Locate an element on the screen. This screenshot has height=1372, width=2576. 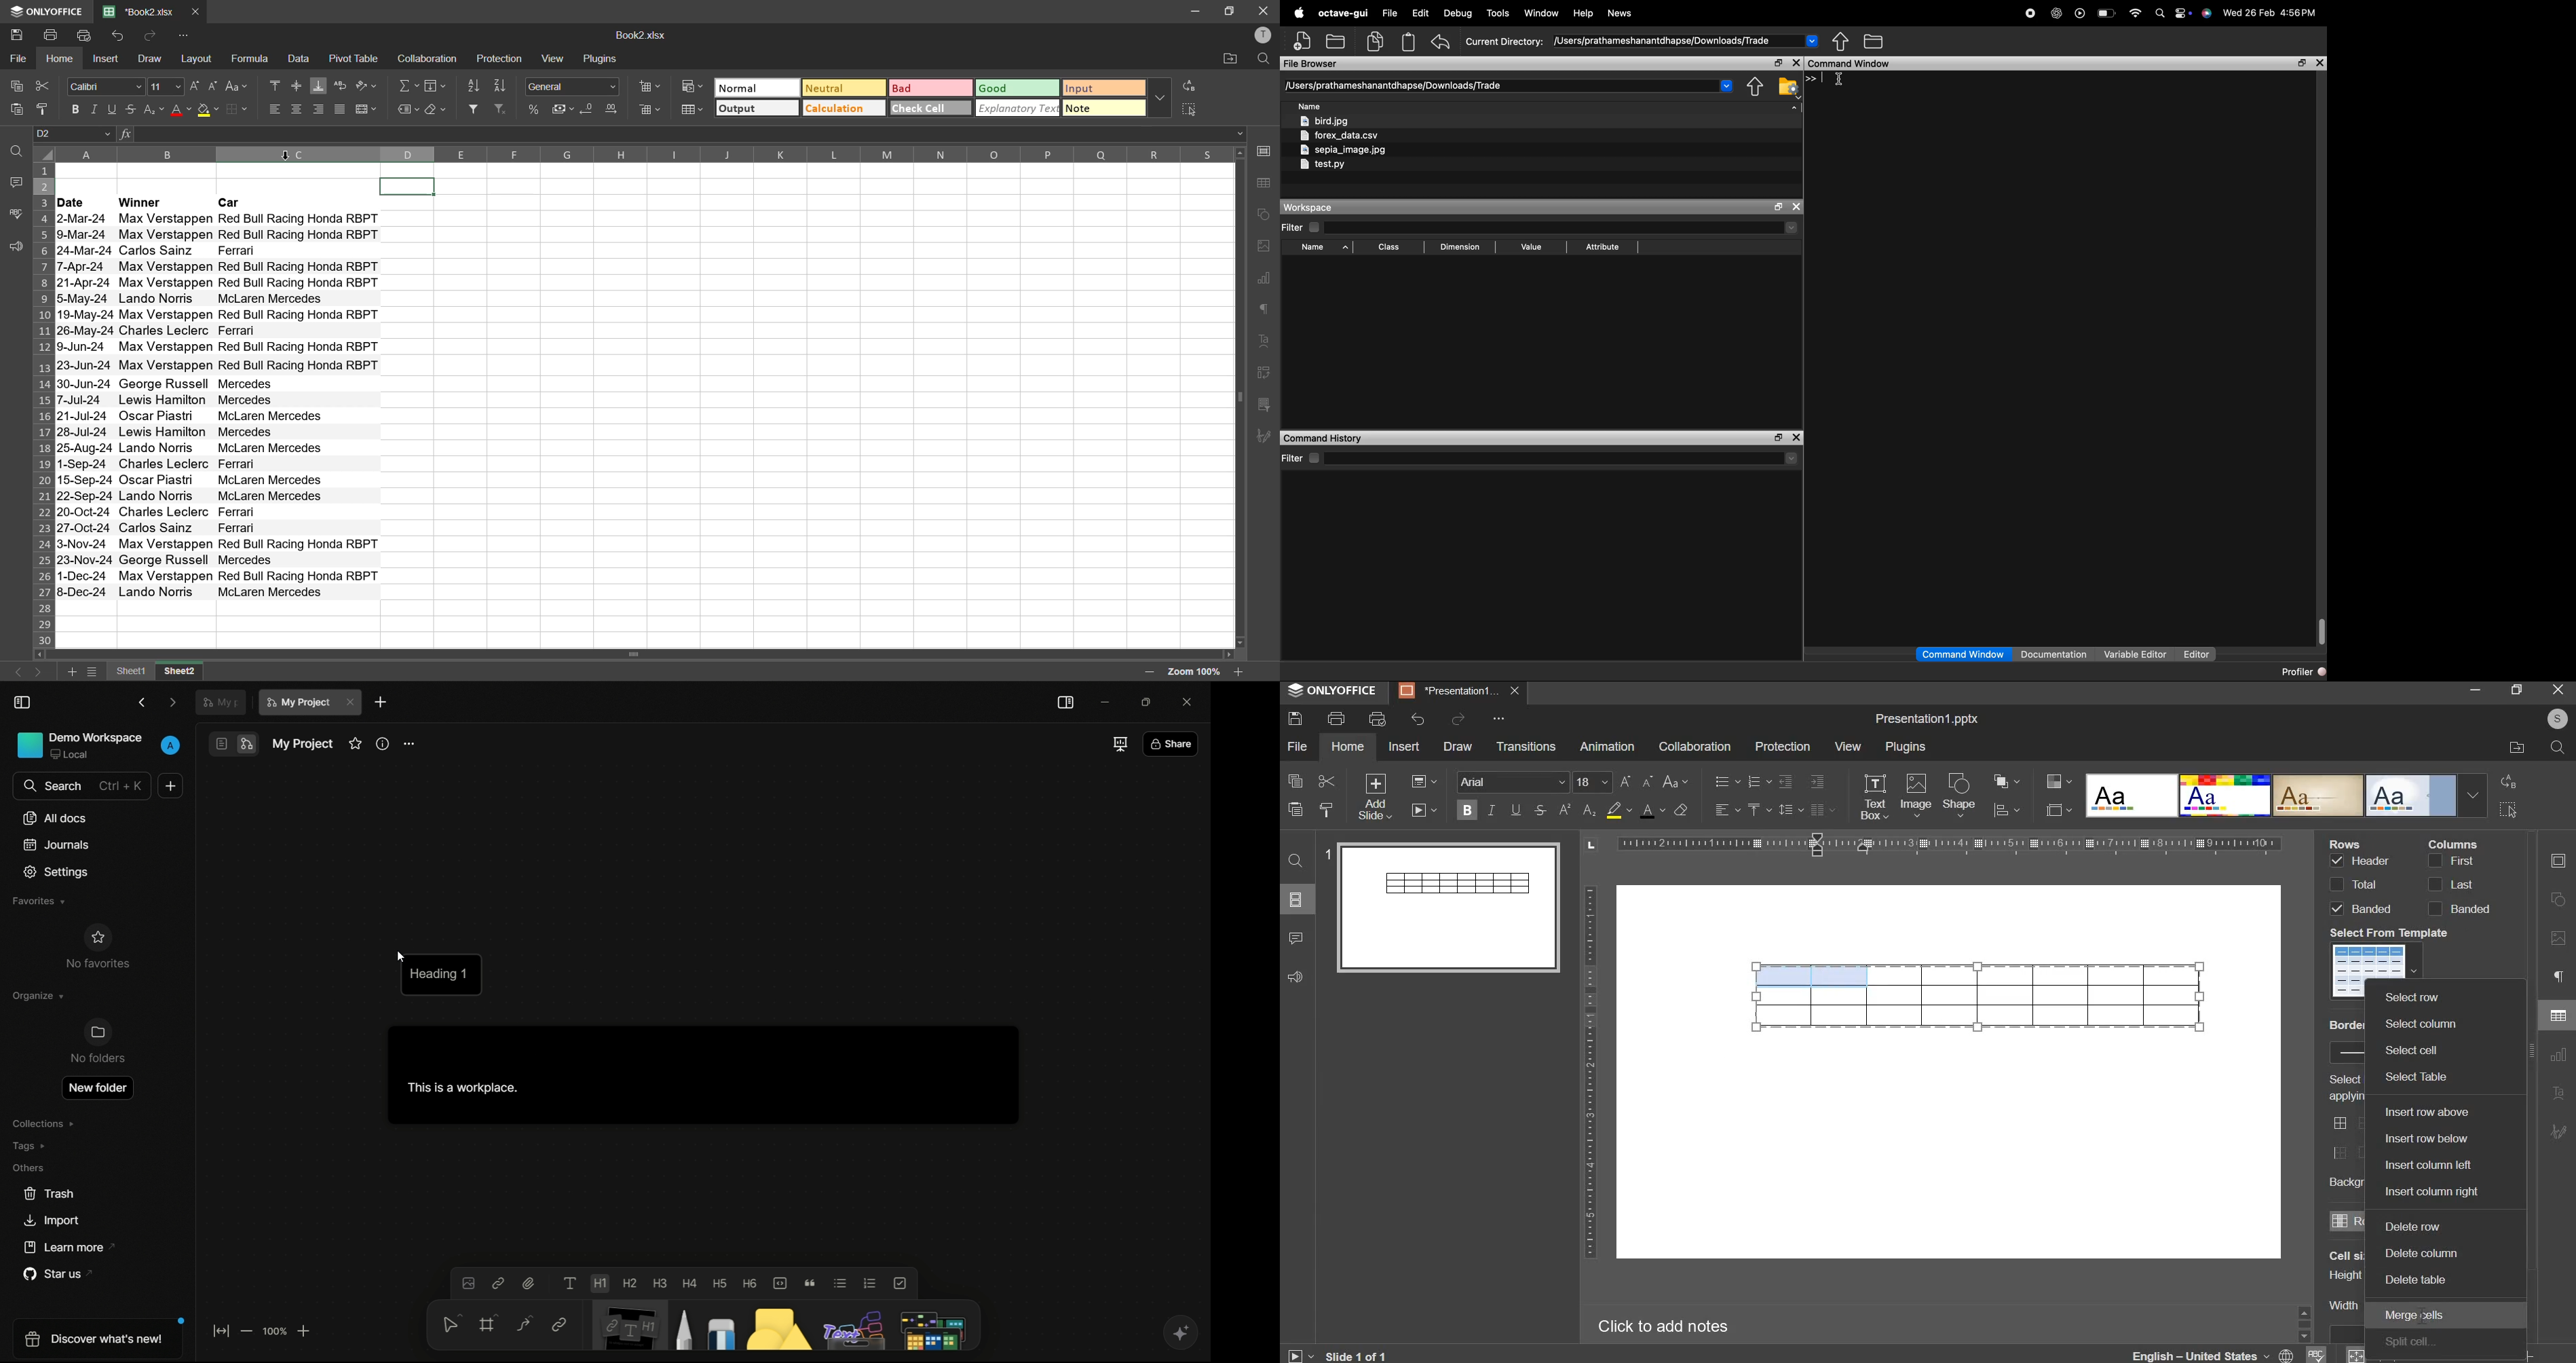
file is located at coordinates (19, 60).